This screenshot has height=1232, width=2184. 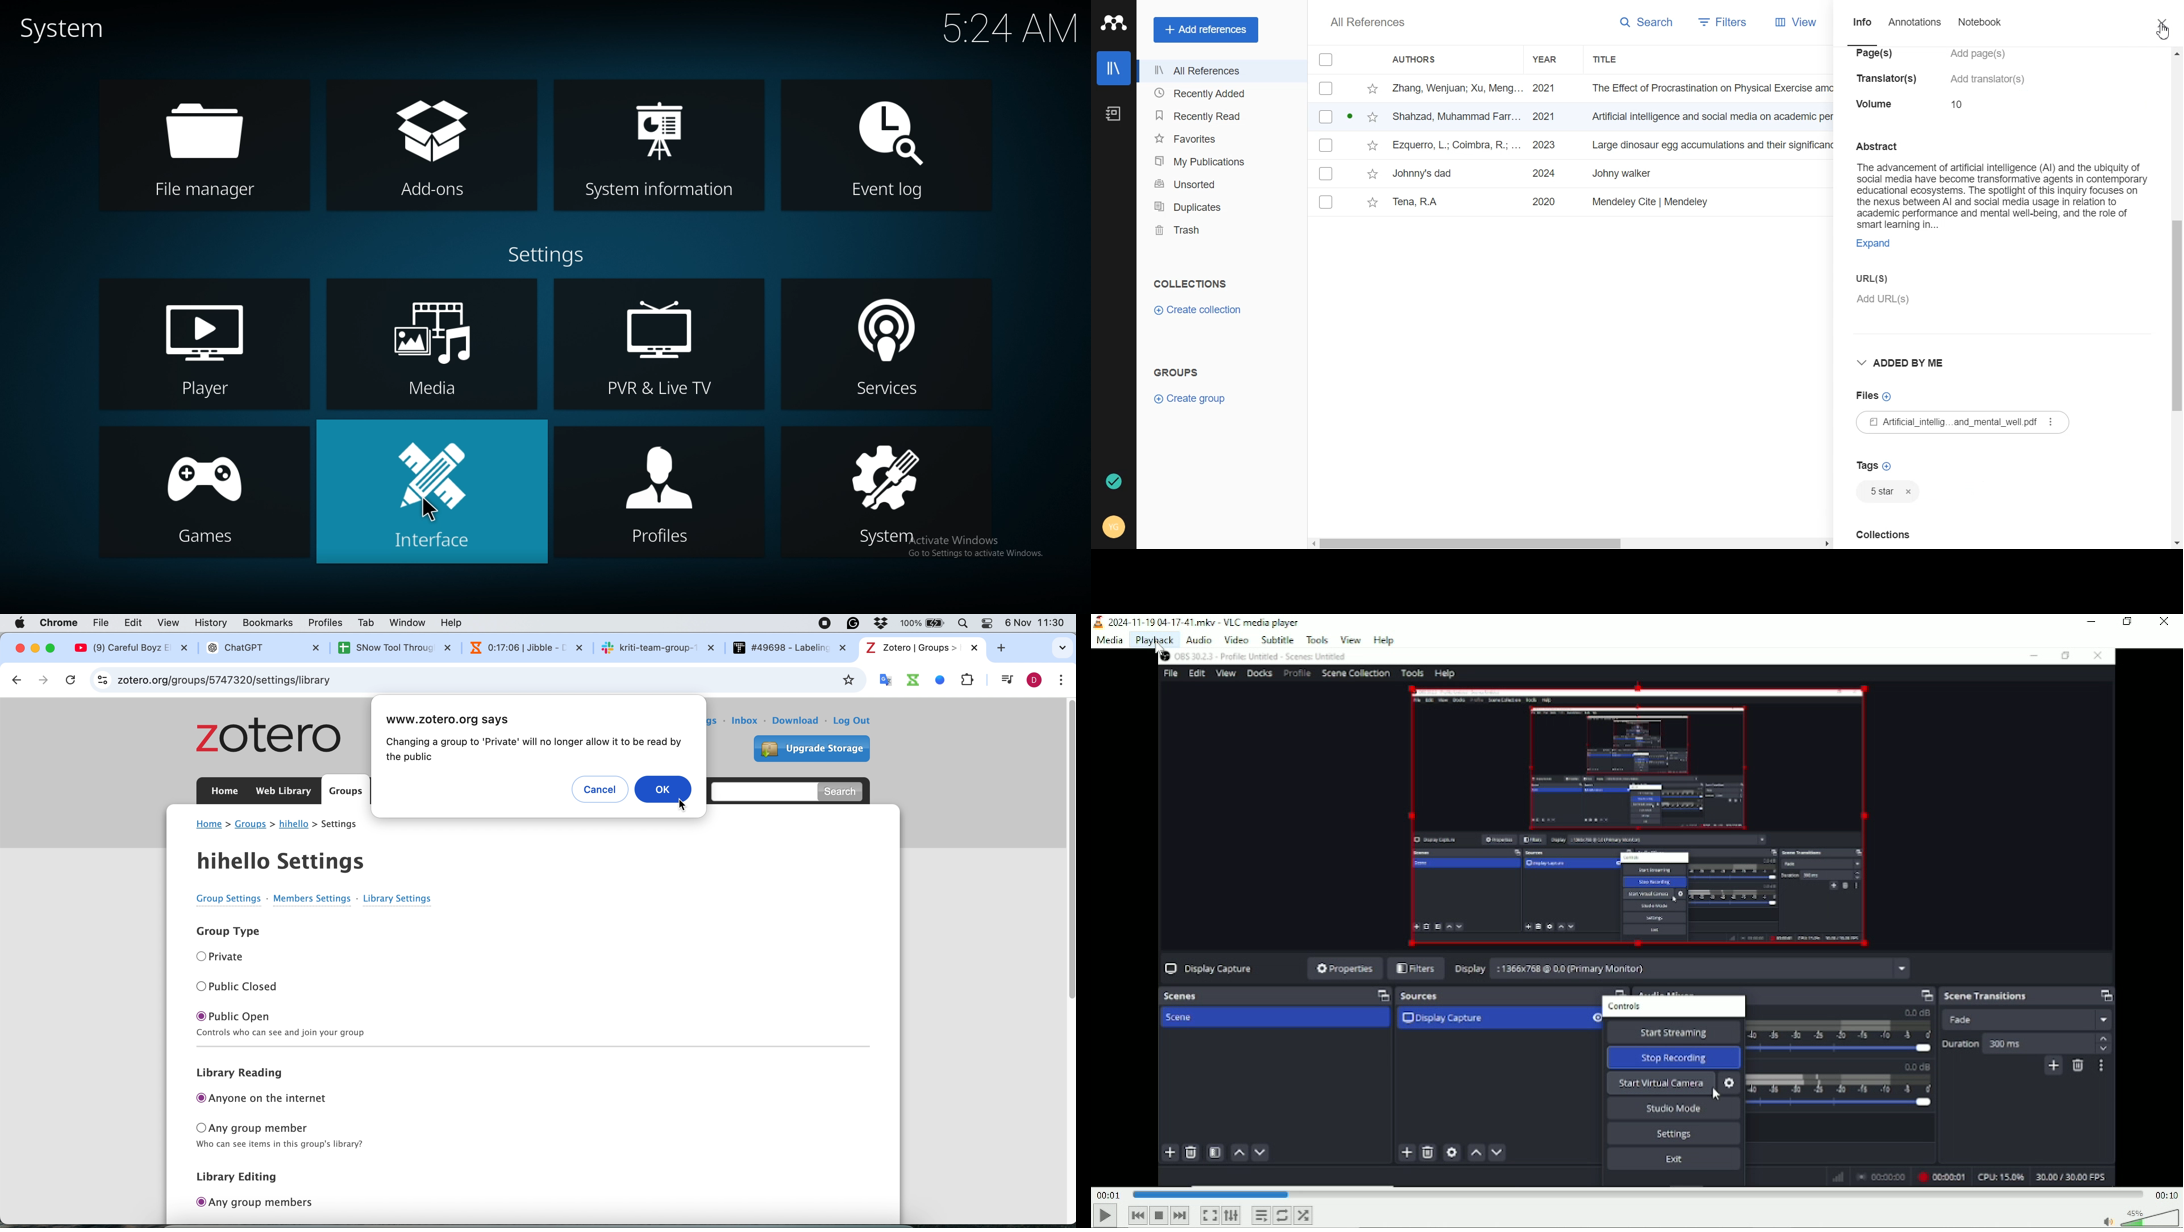 I want to click on event log, so click(x=889, y=147).